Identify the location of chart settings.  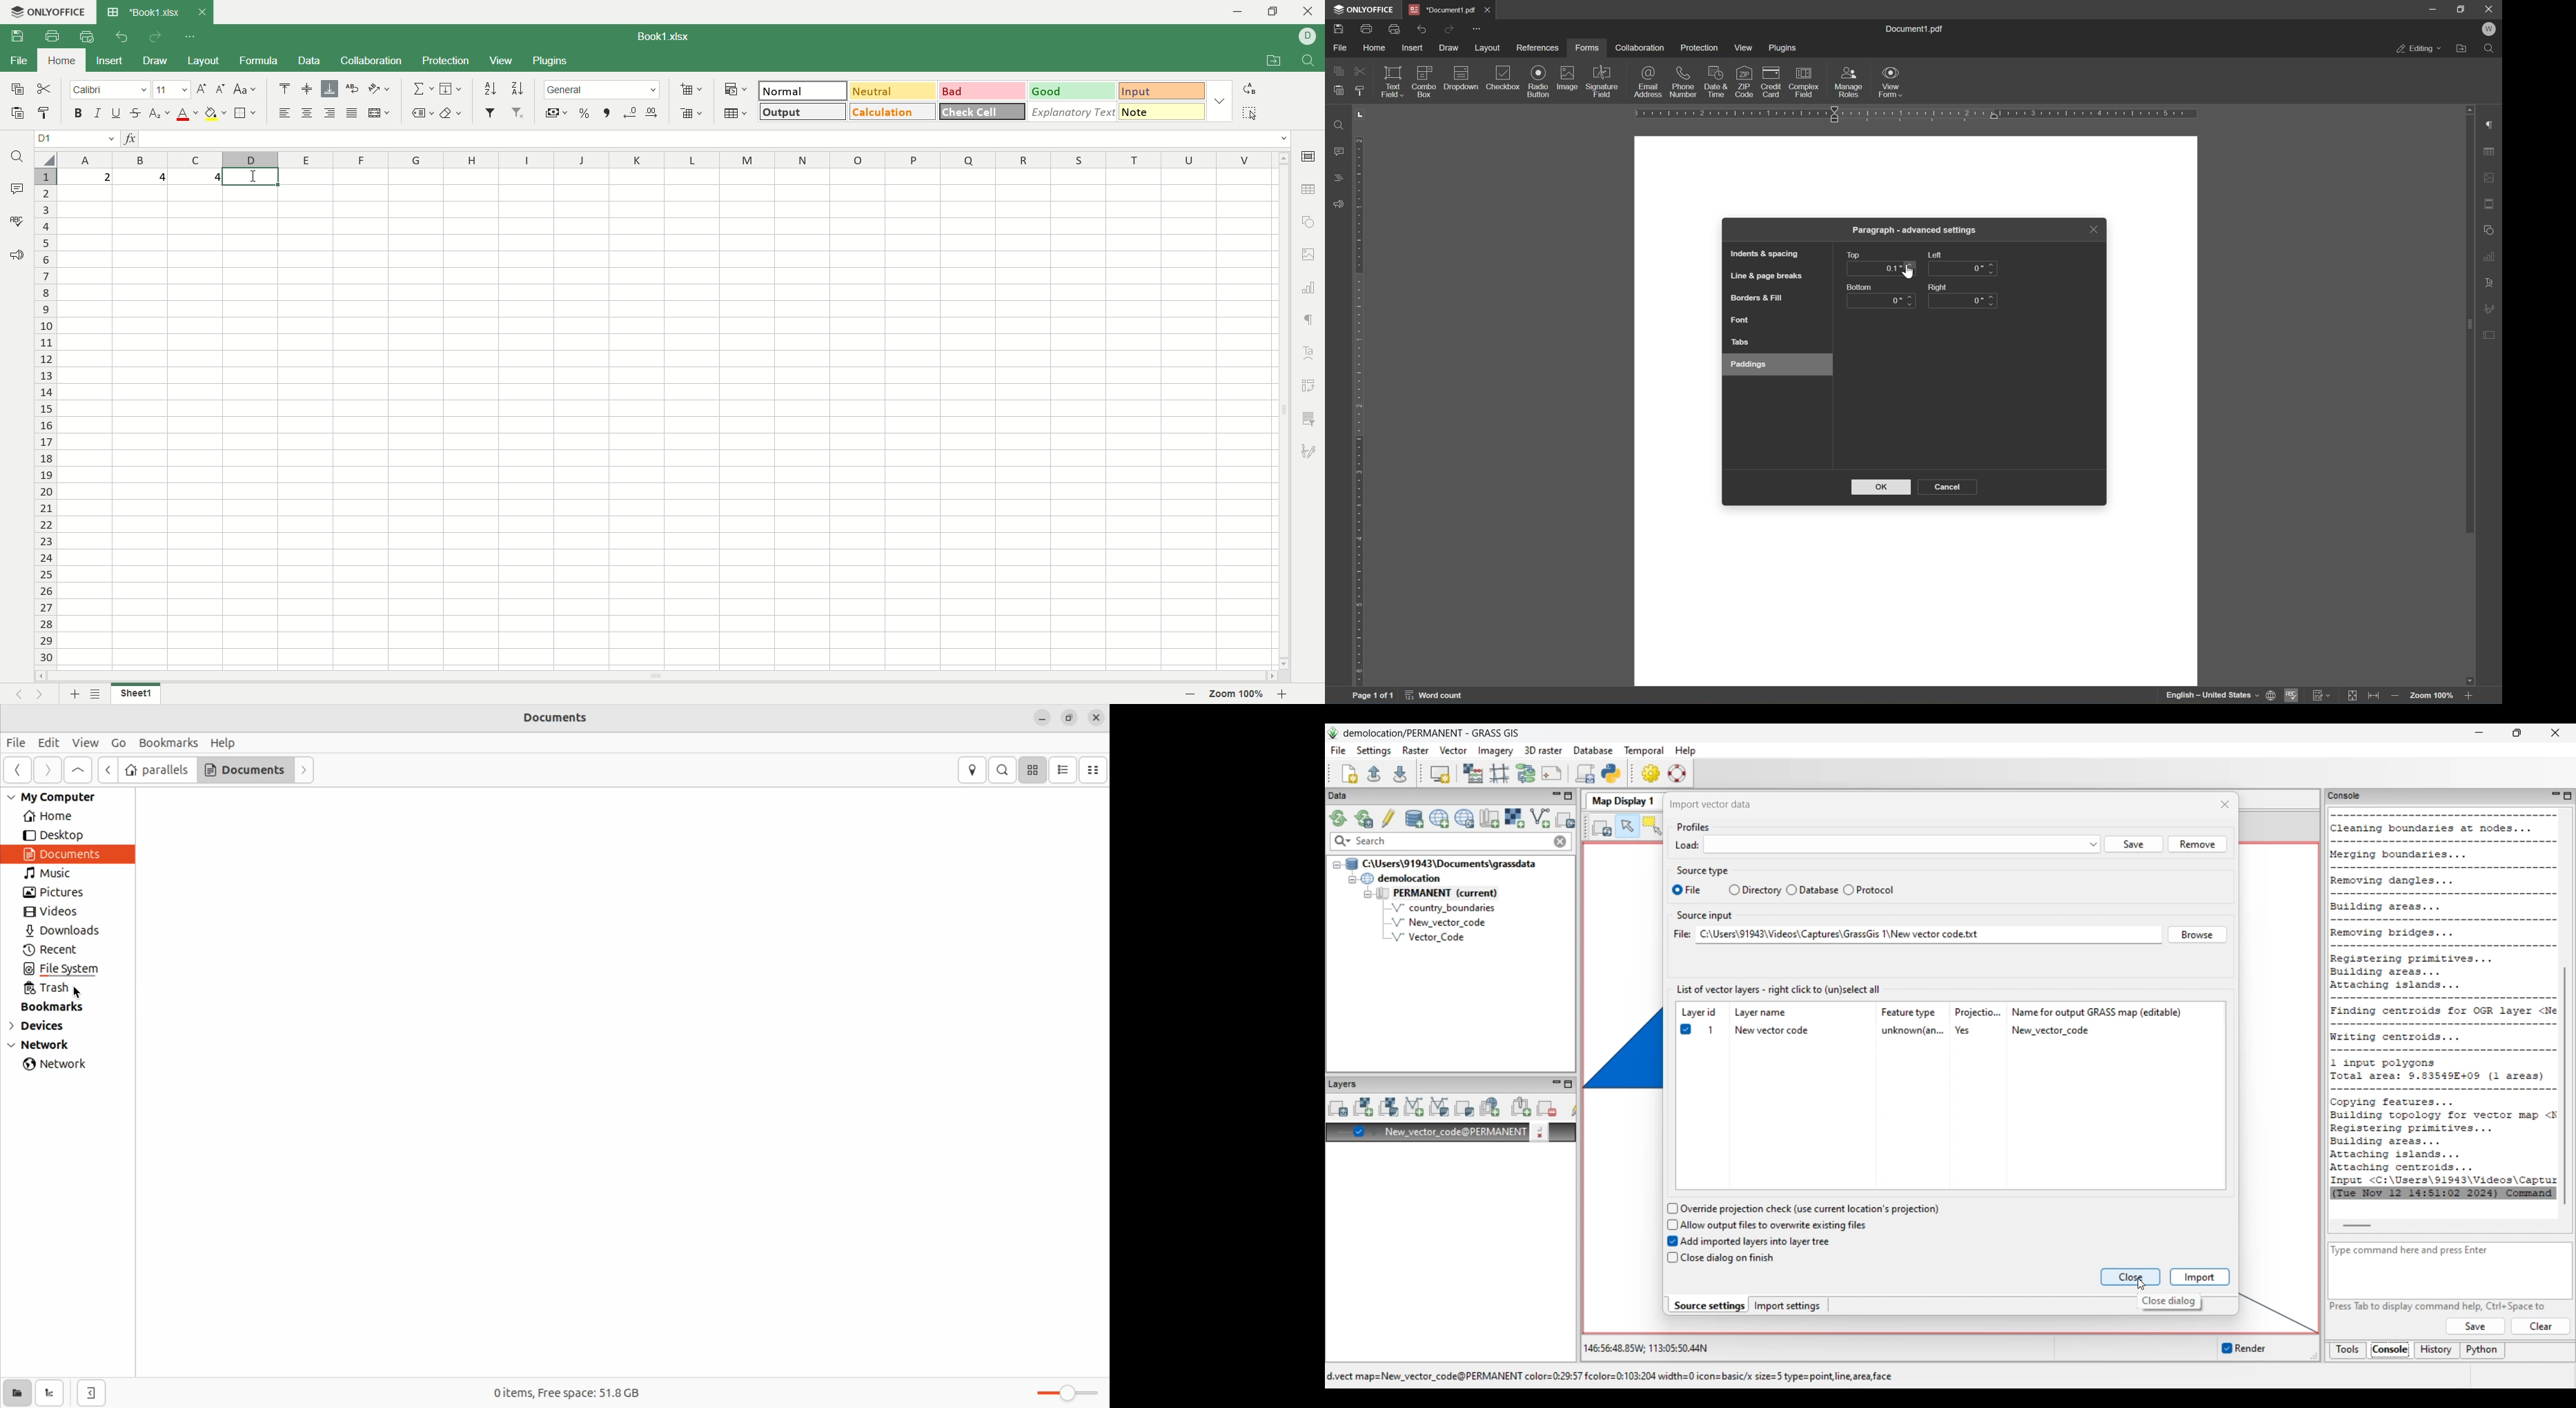
(1309, 288).